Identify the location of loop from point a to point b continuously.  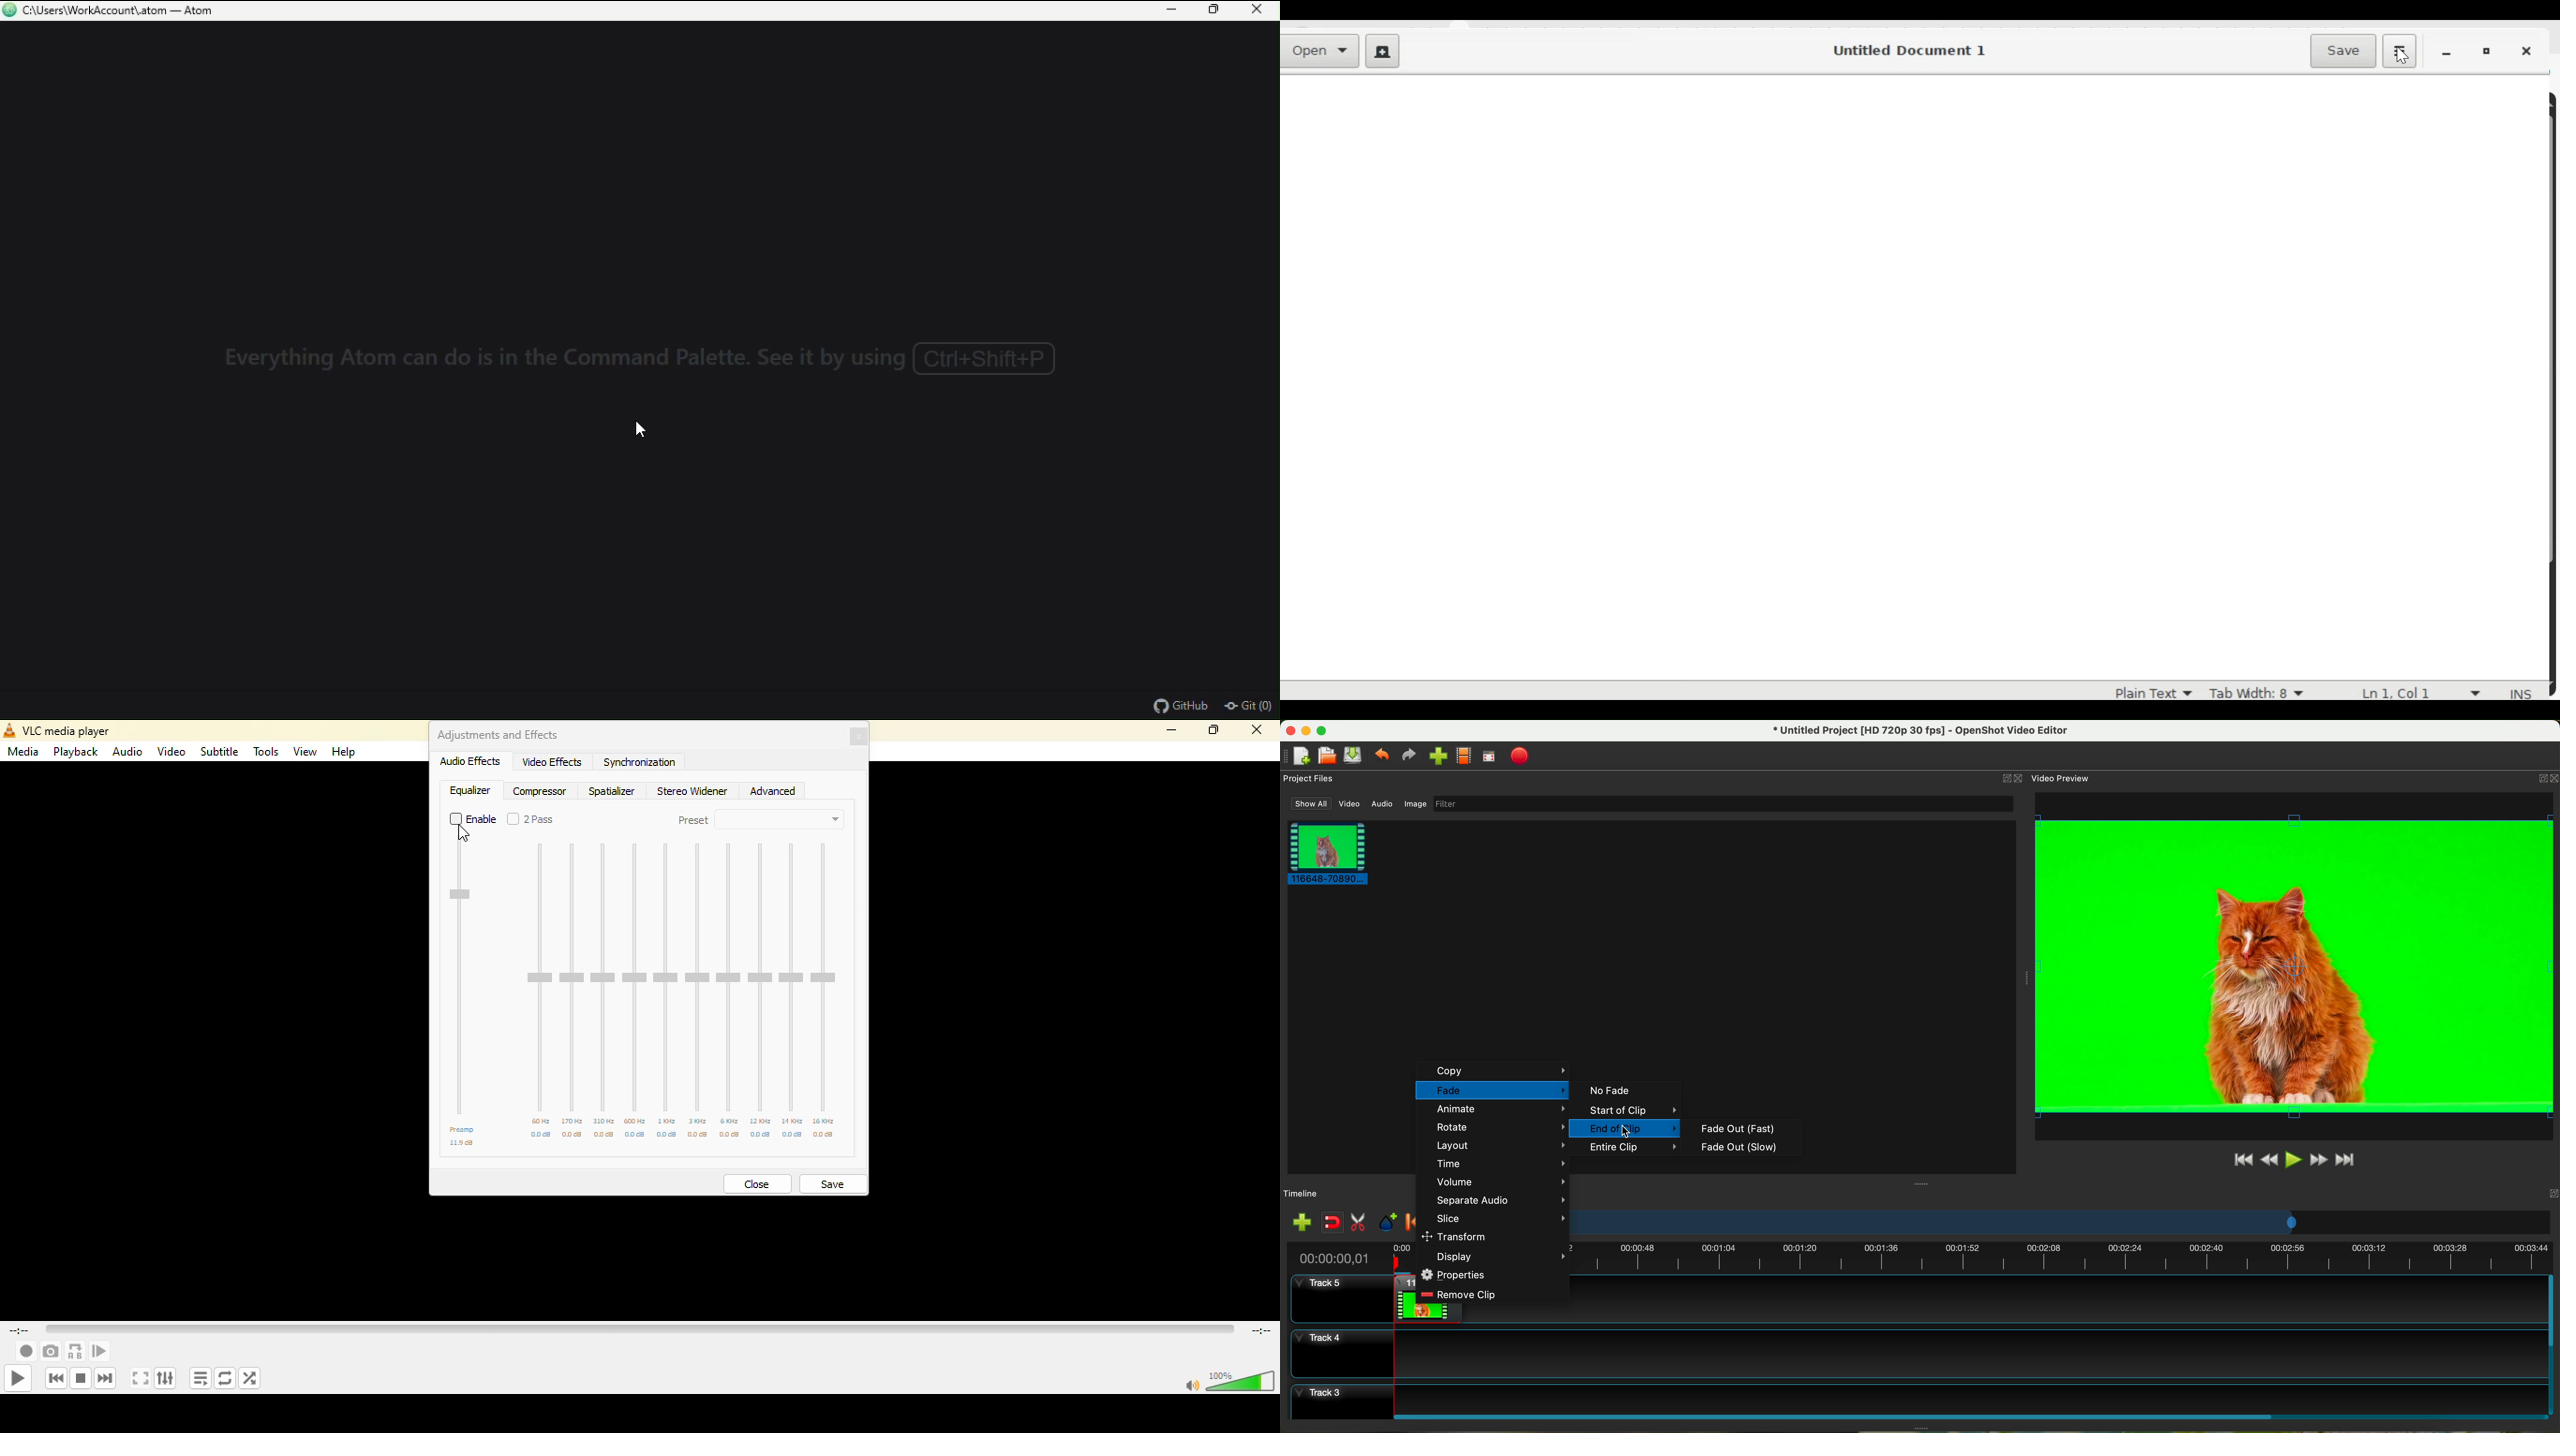
(74, 1351).